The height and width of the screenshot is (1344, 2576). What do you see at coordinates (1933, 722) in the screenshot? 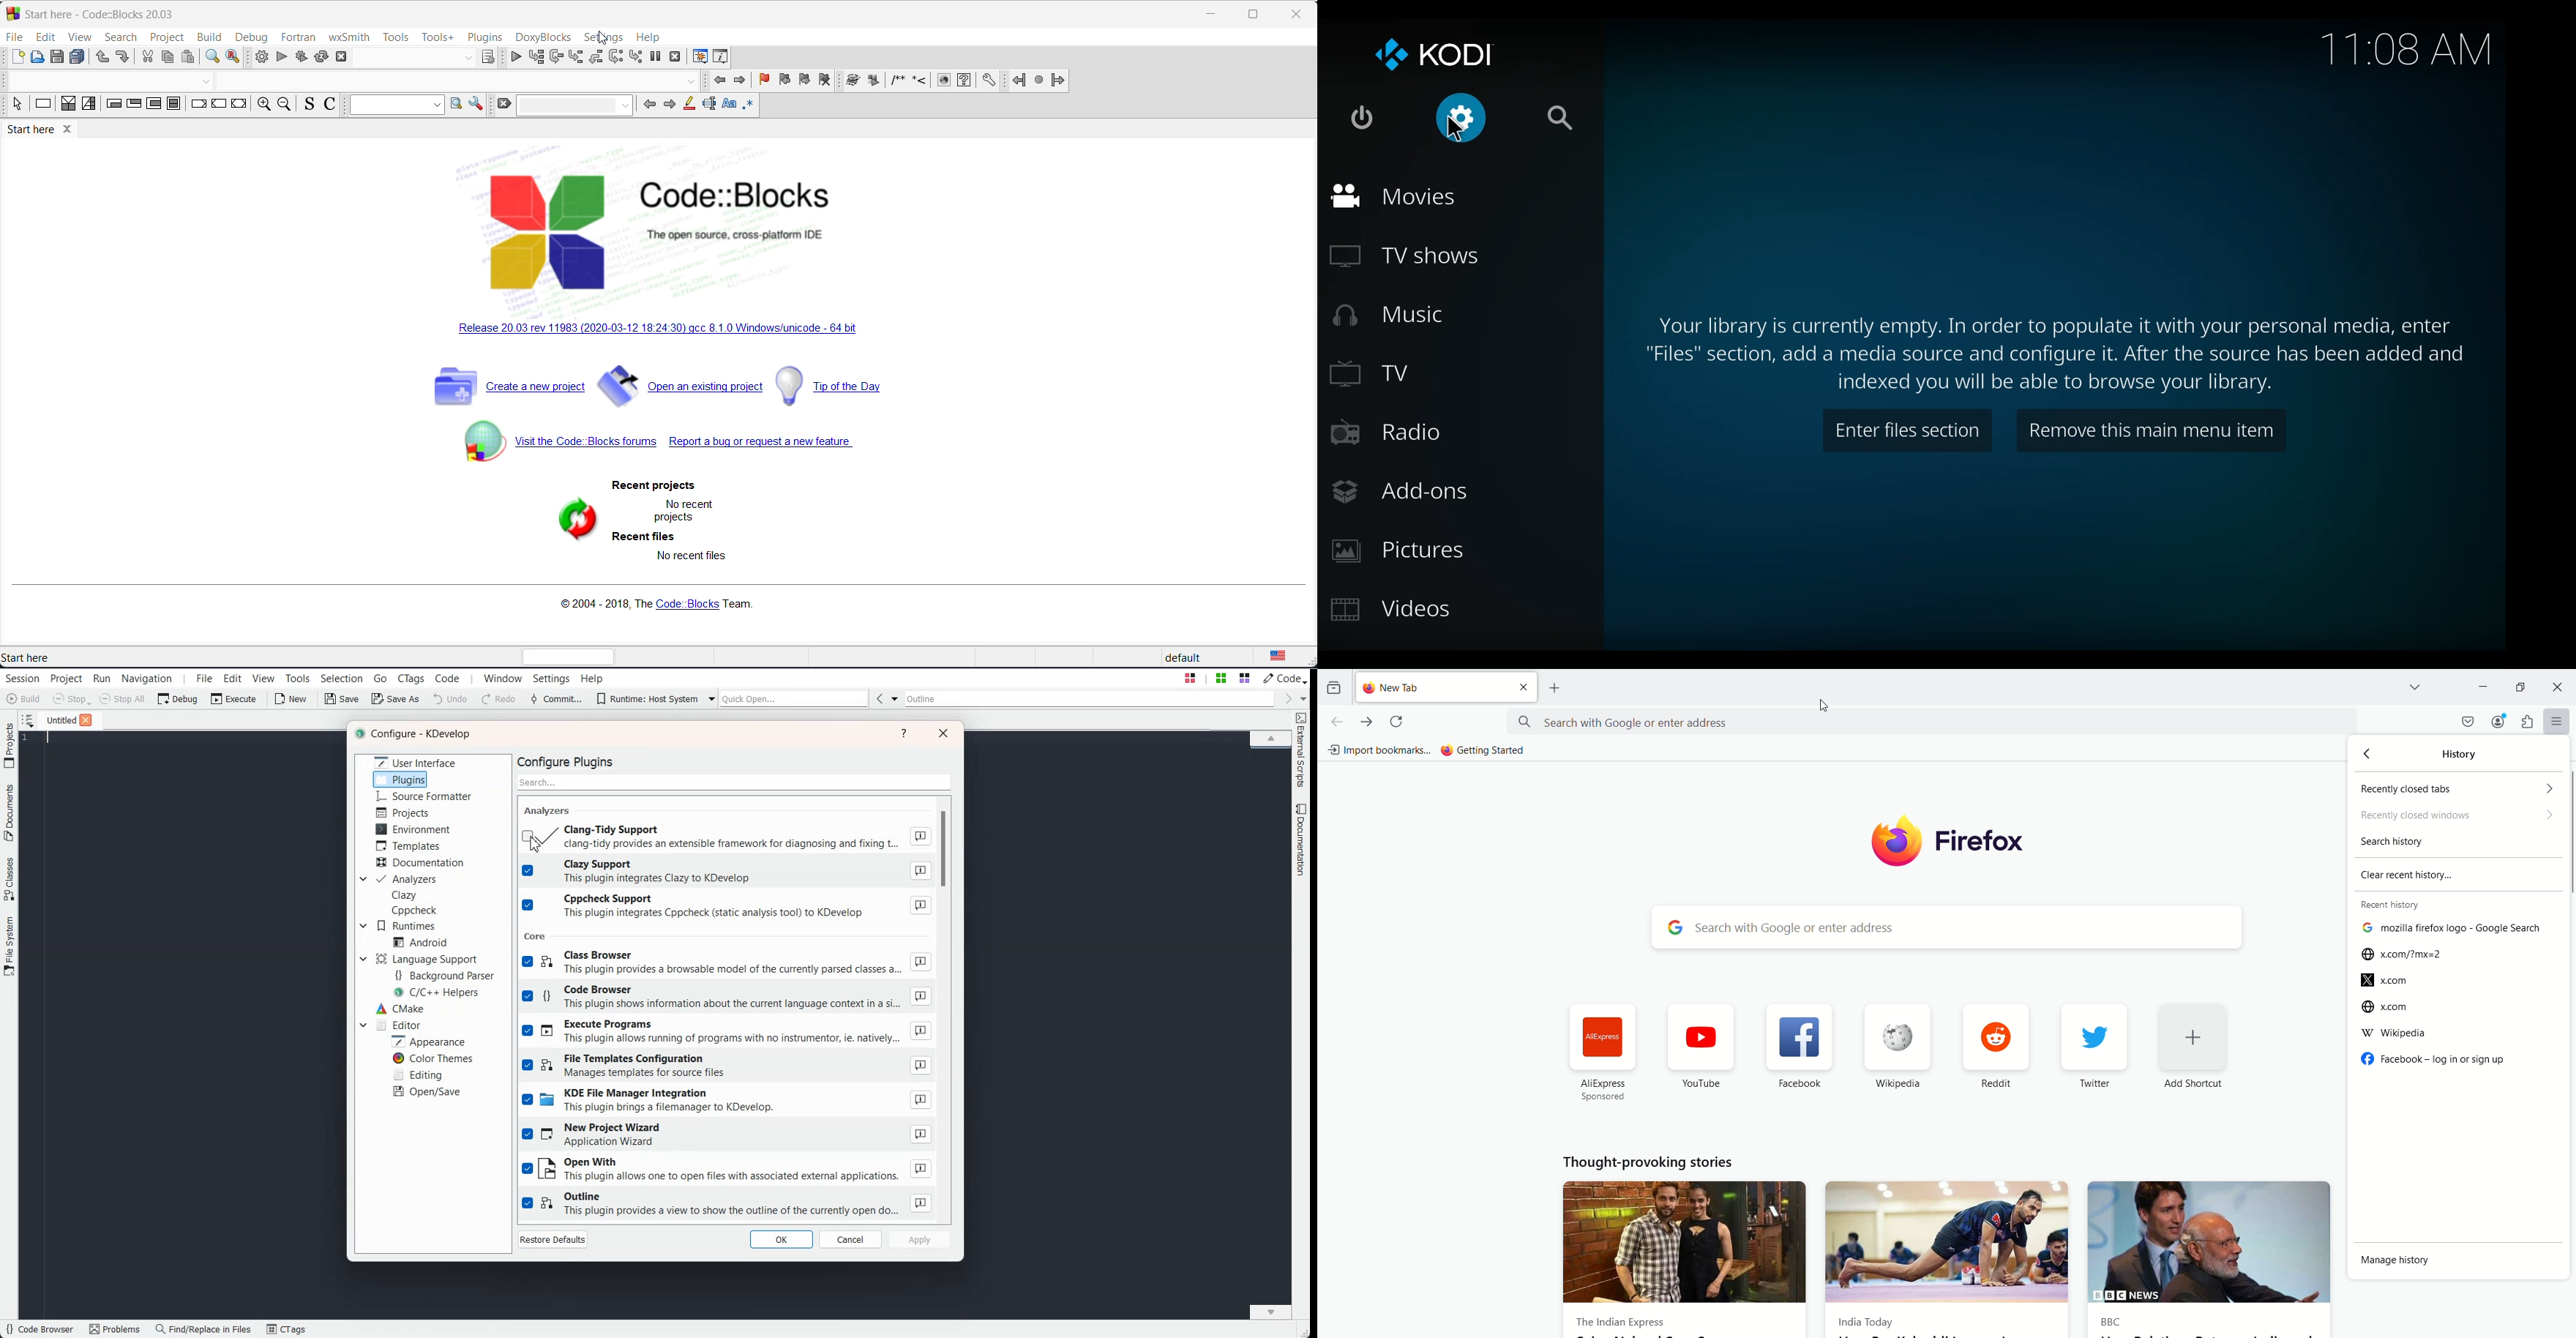
I see `search` at bounding box center [1933, 722].